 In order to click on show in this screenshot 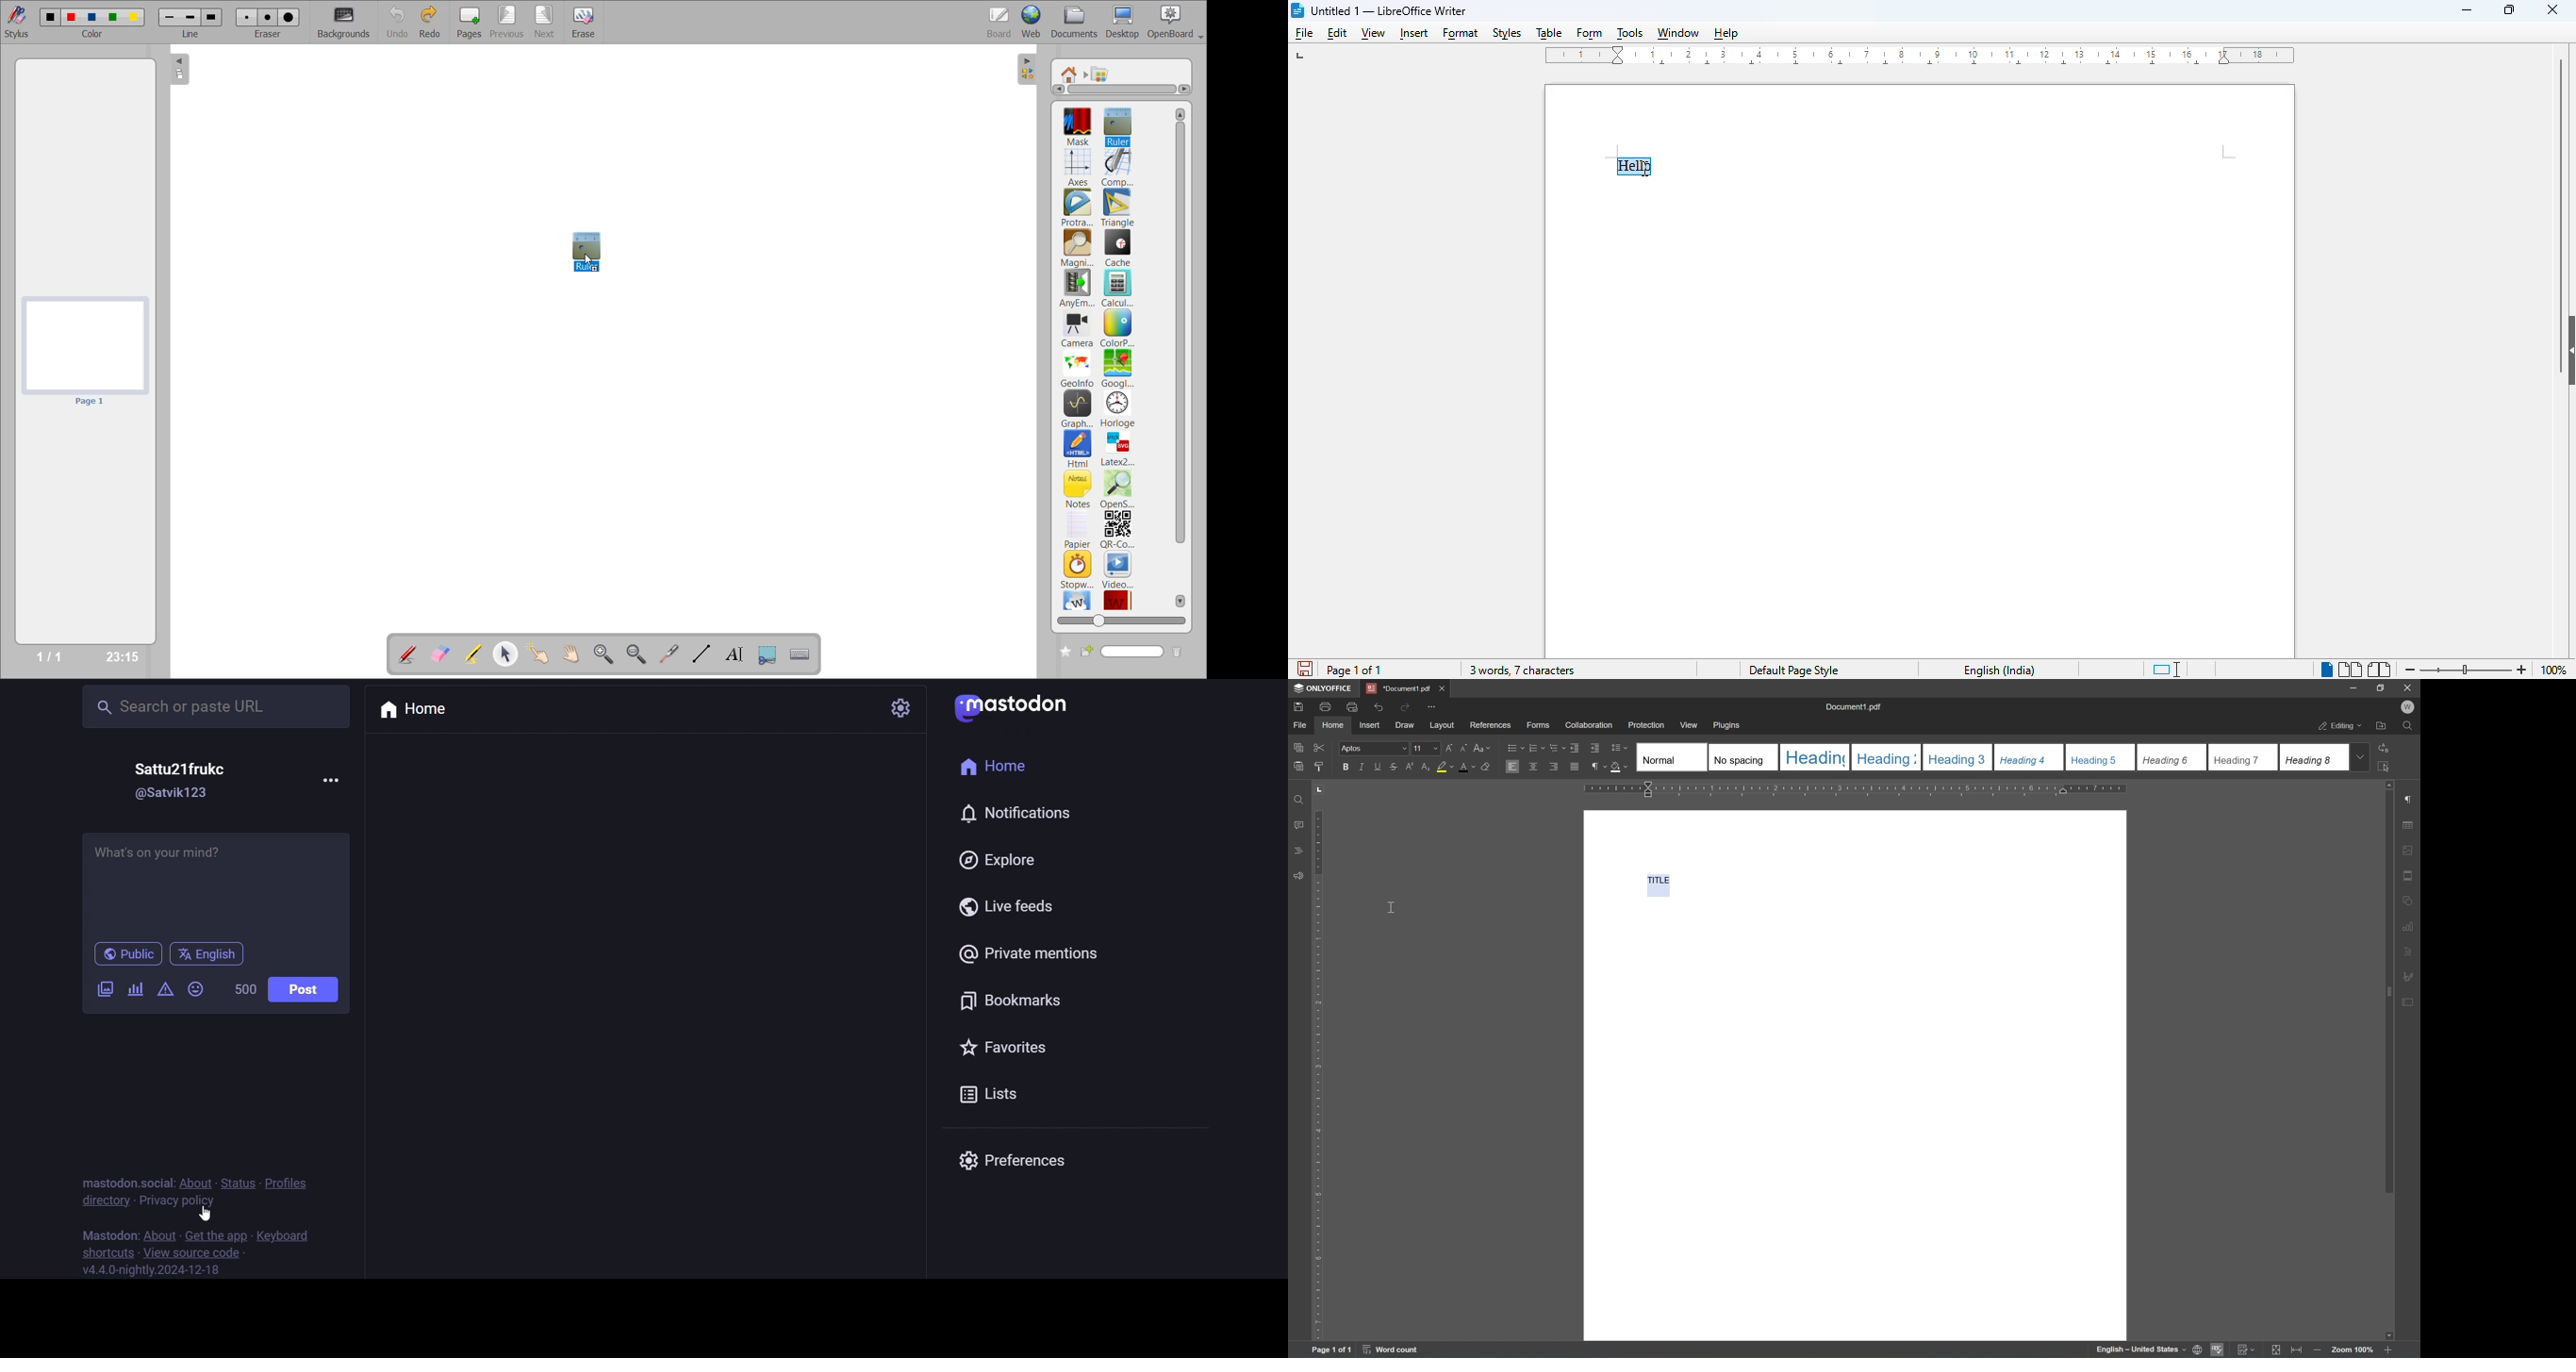, I will do `click(2568, 351)`.